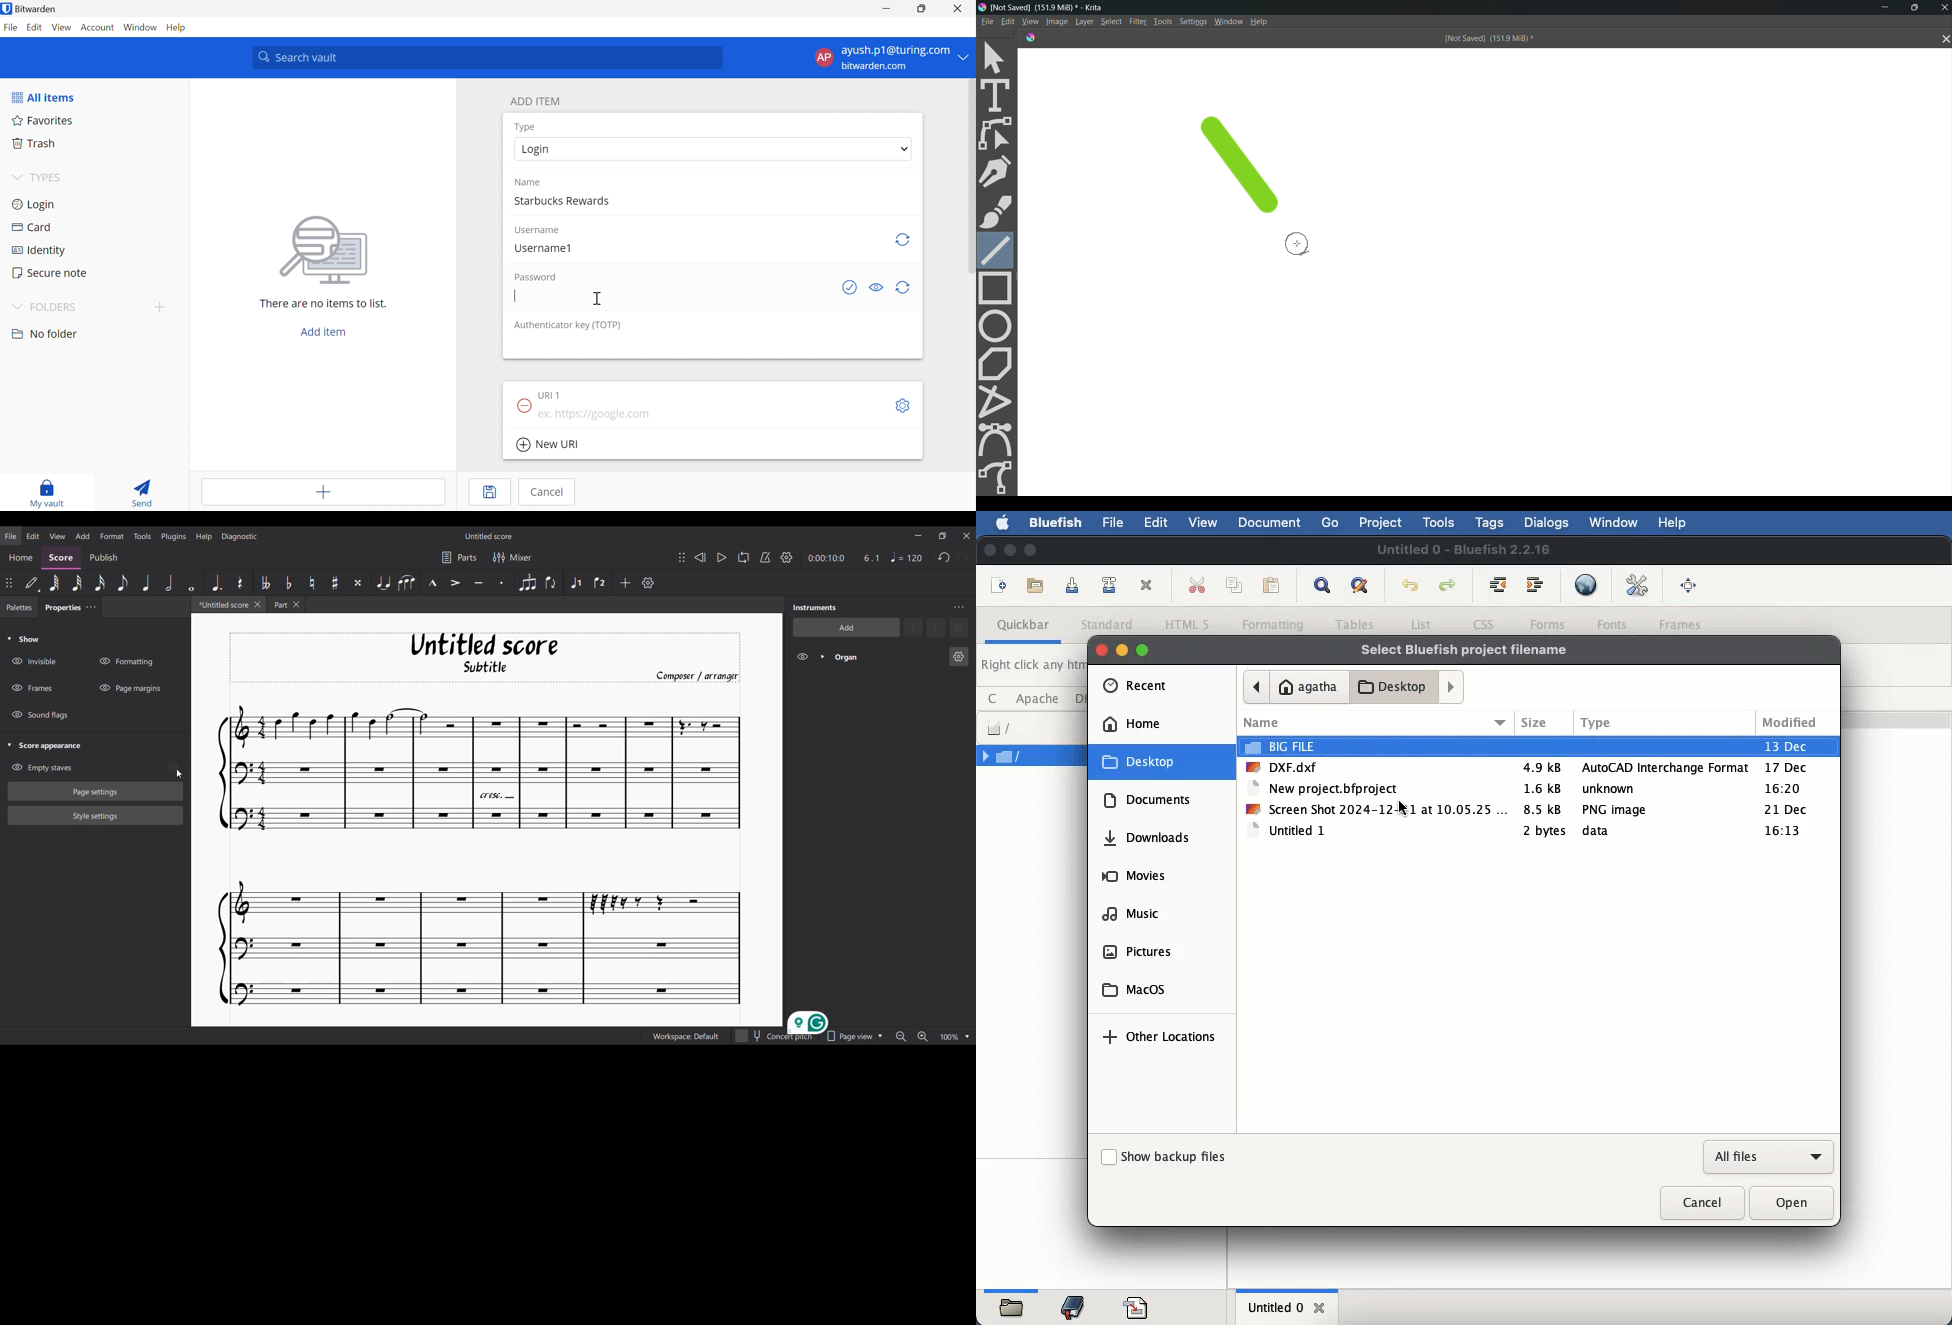  Describe the element at coordinates (50, 495) in the screenshot. I see `My vault` at that location.